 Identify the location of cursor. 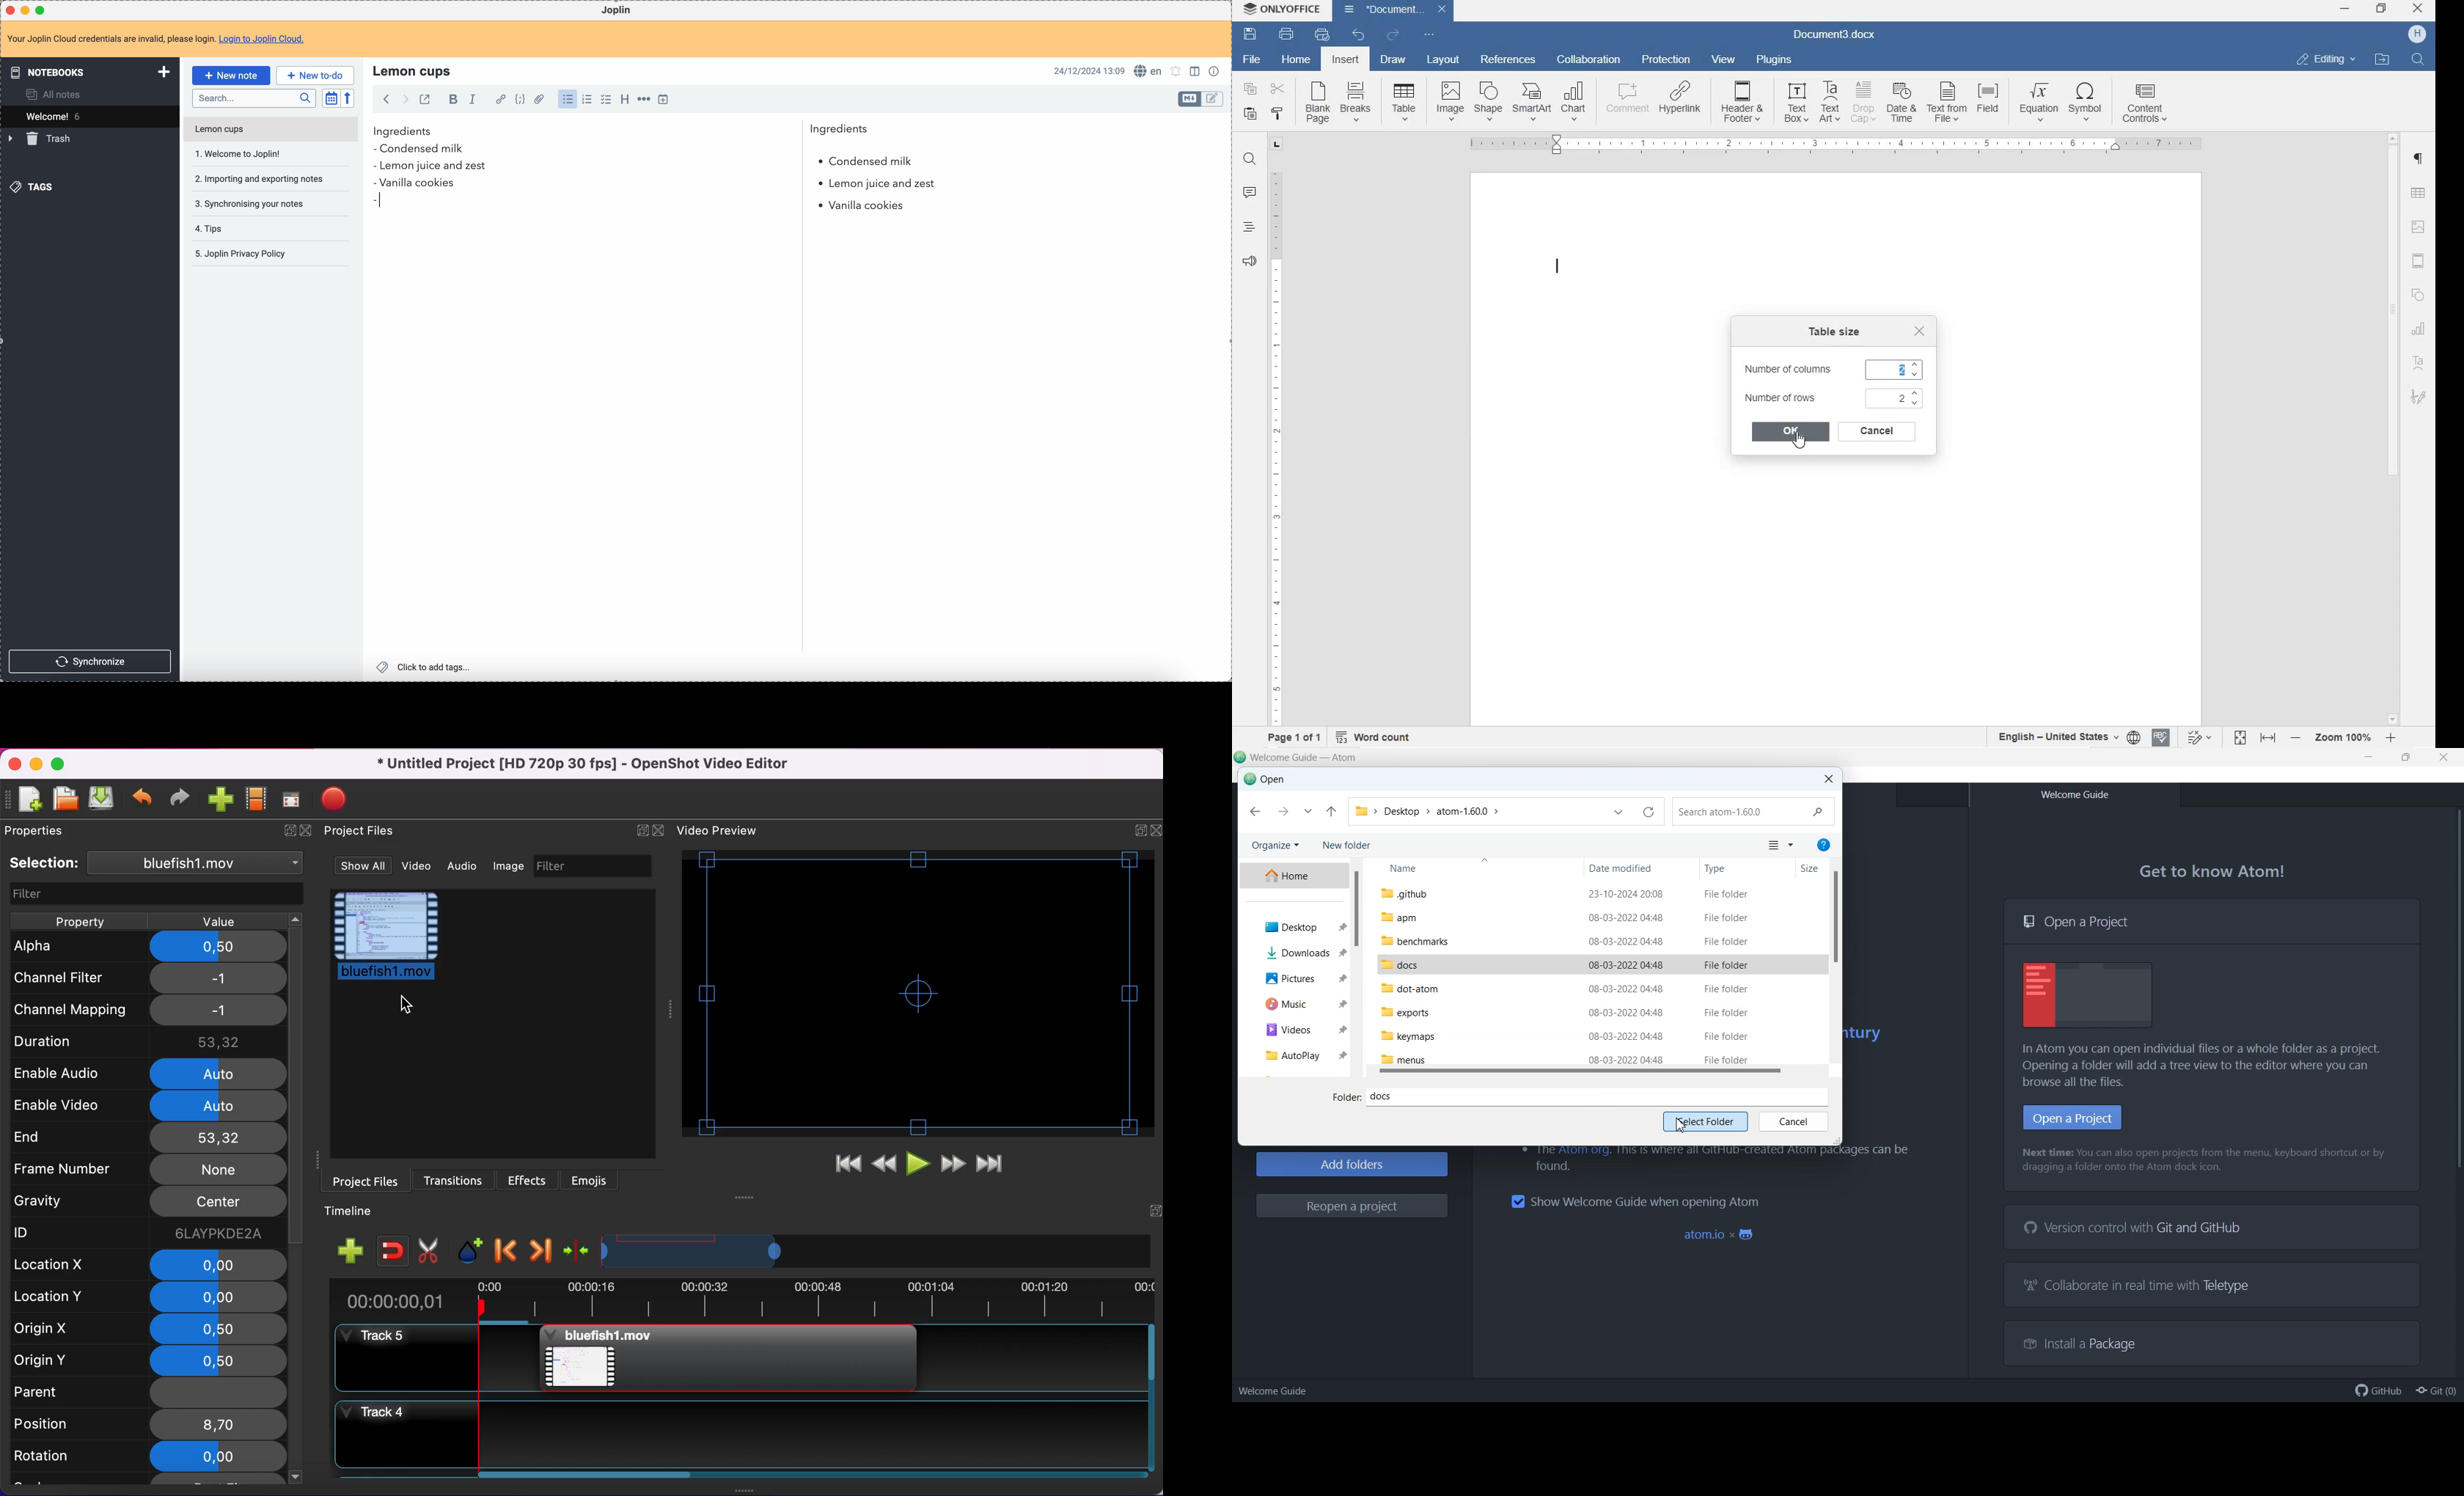
(1799, 441).